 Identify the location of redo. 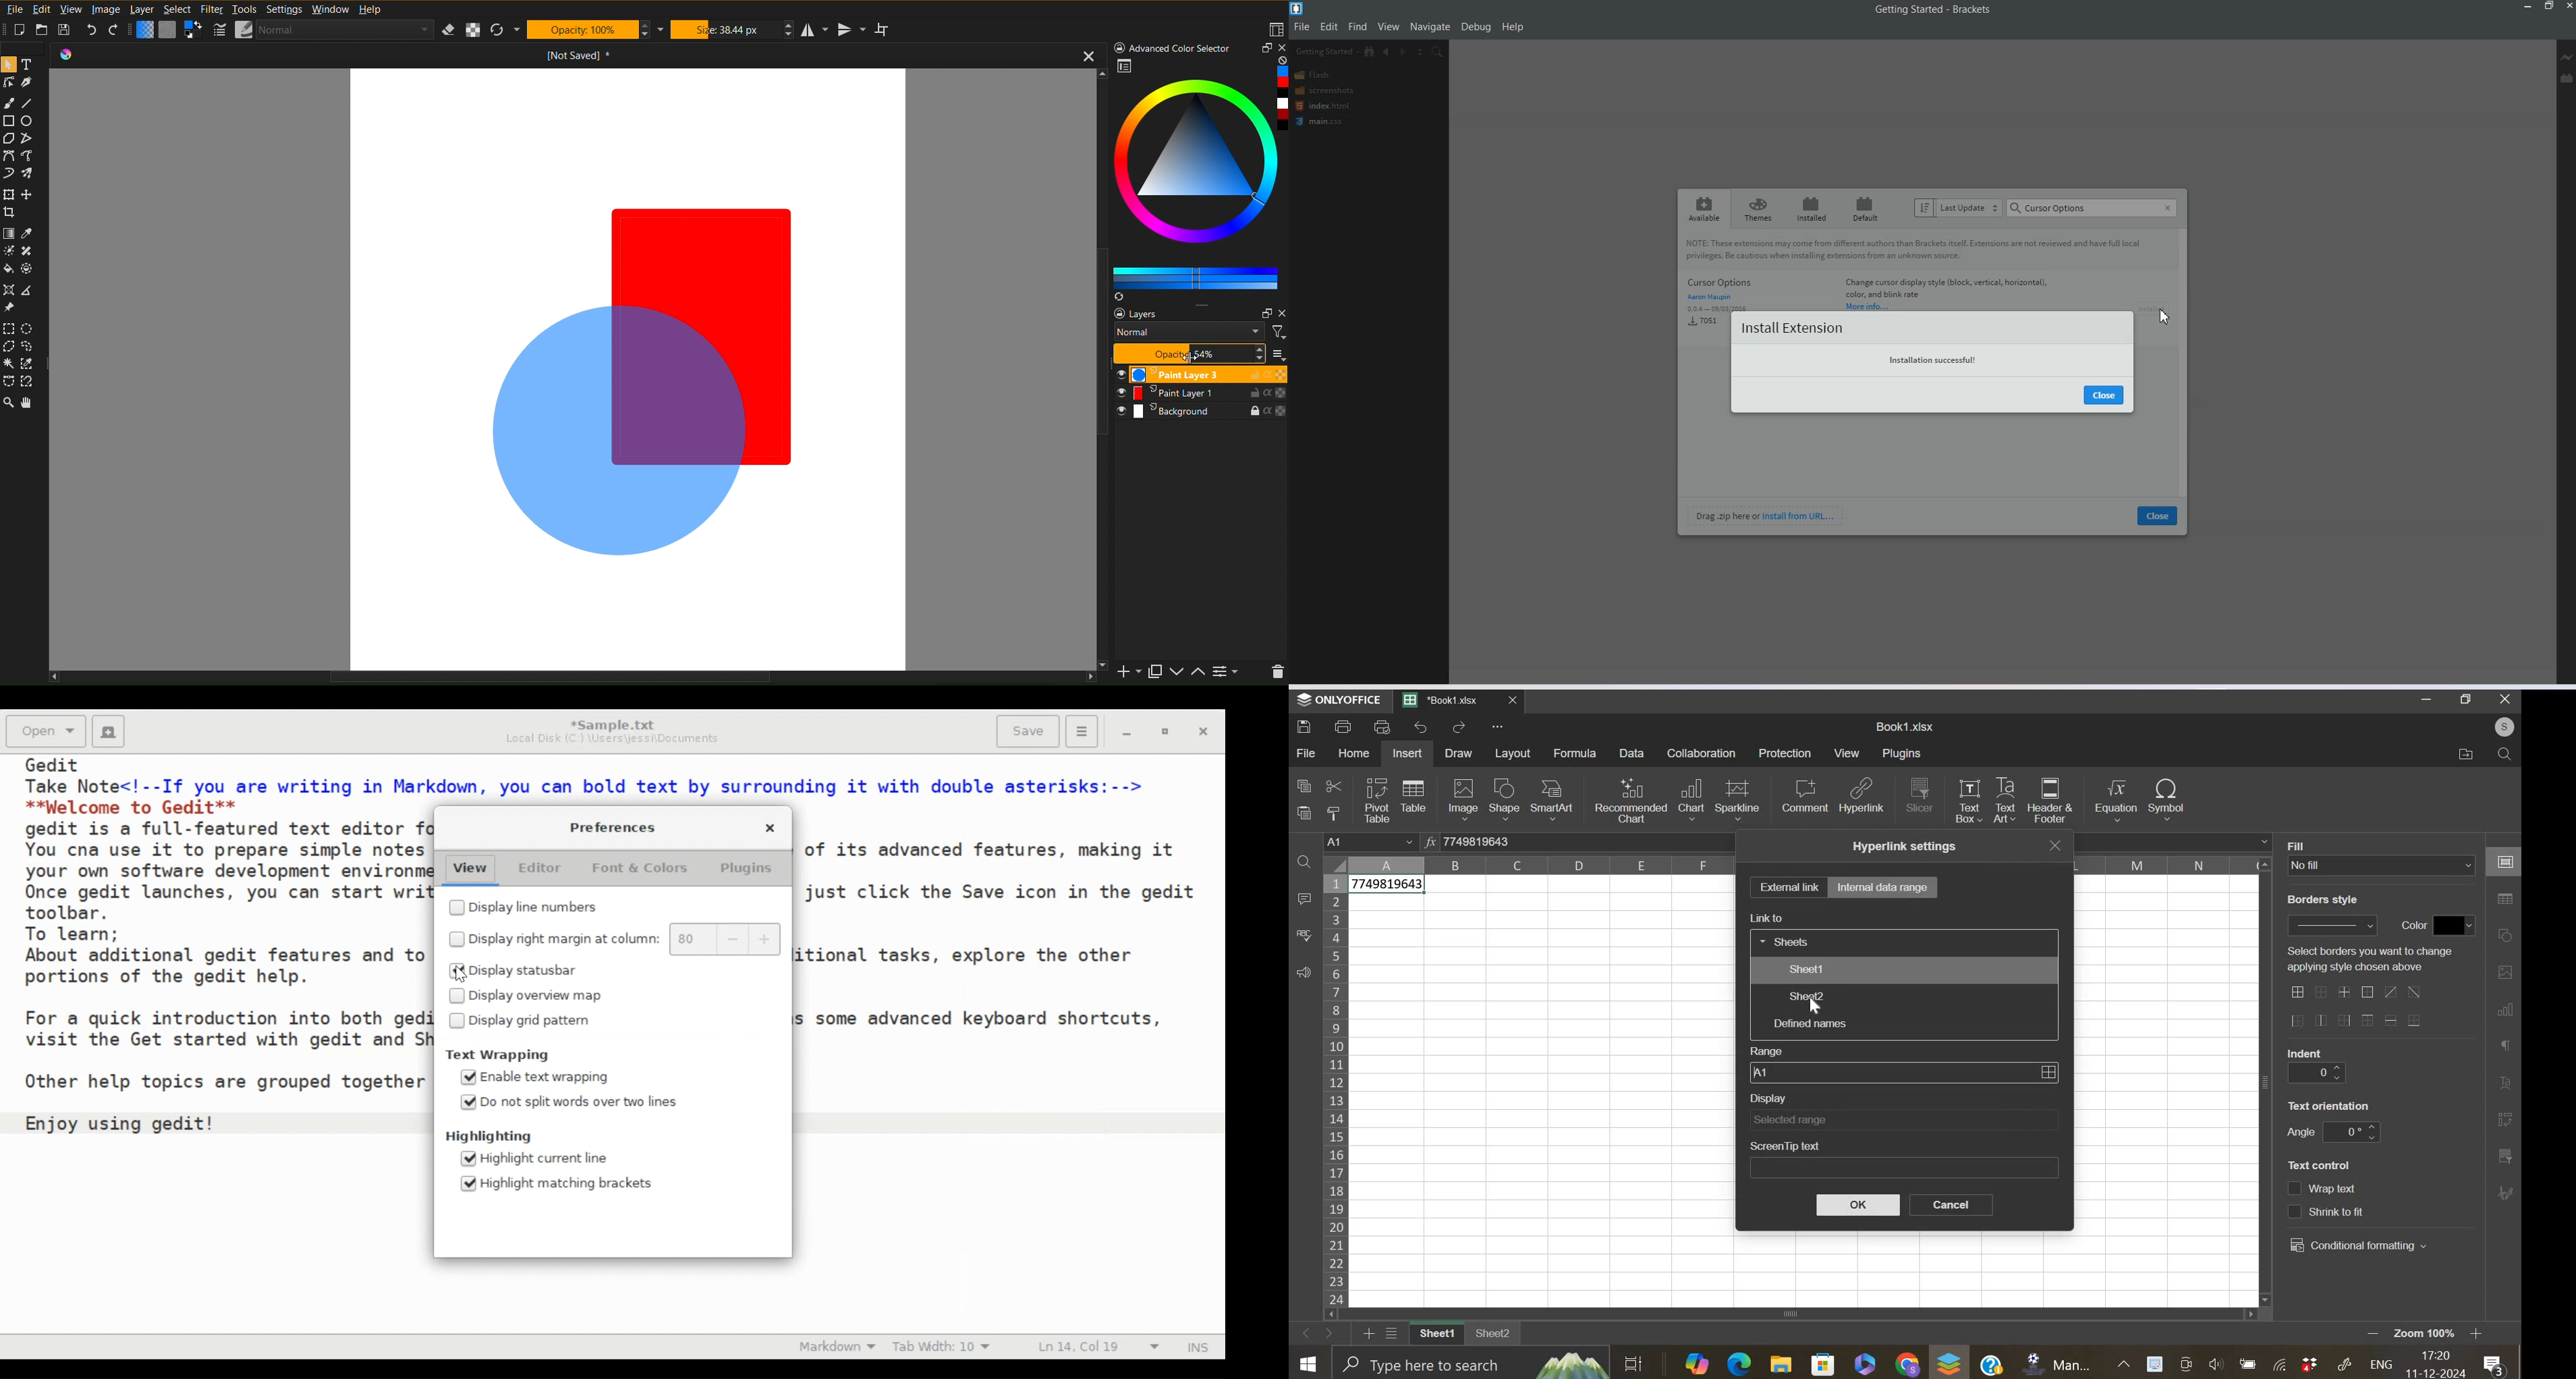
(1459, 728).